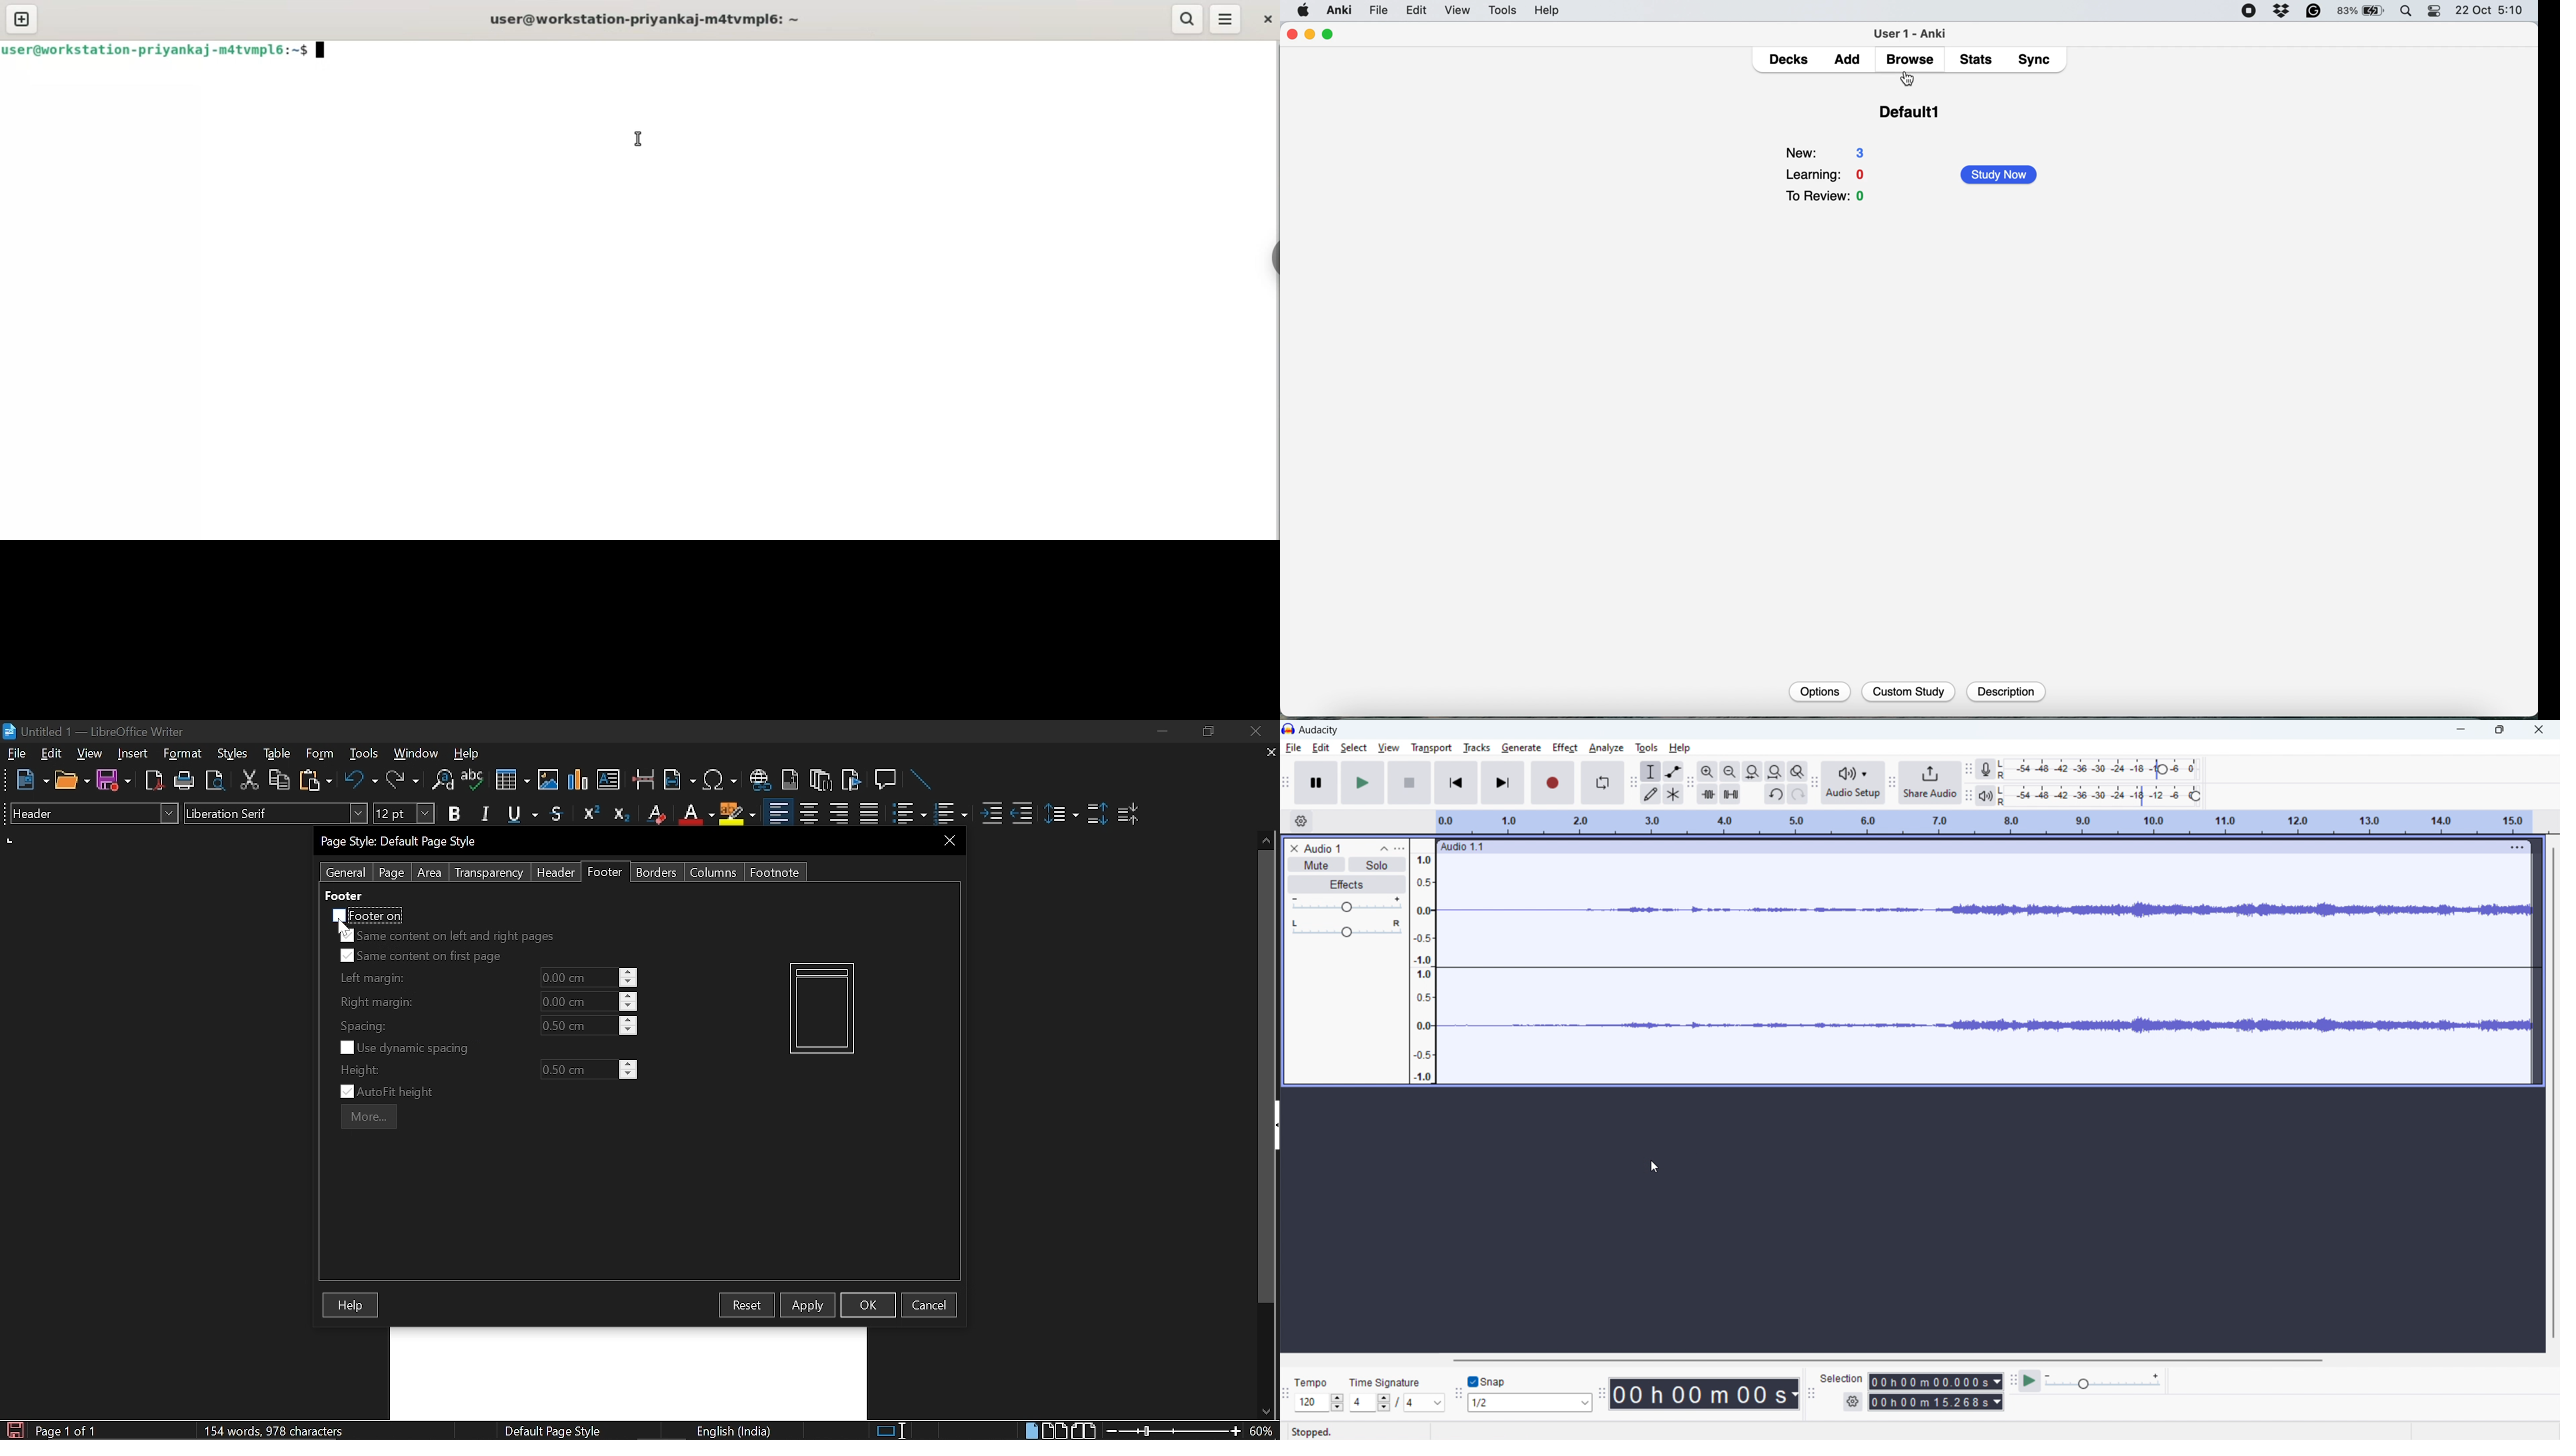 The width and height of the screenshot is (2576, 1456). What do you see at coordinates (1913, 117) in the screenshot?
I see `default1` at bounding box center [1913, 117].